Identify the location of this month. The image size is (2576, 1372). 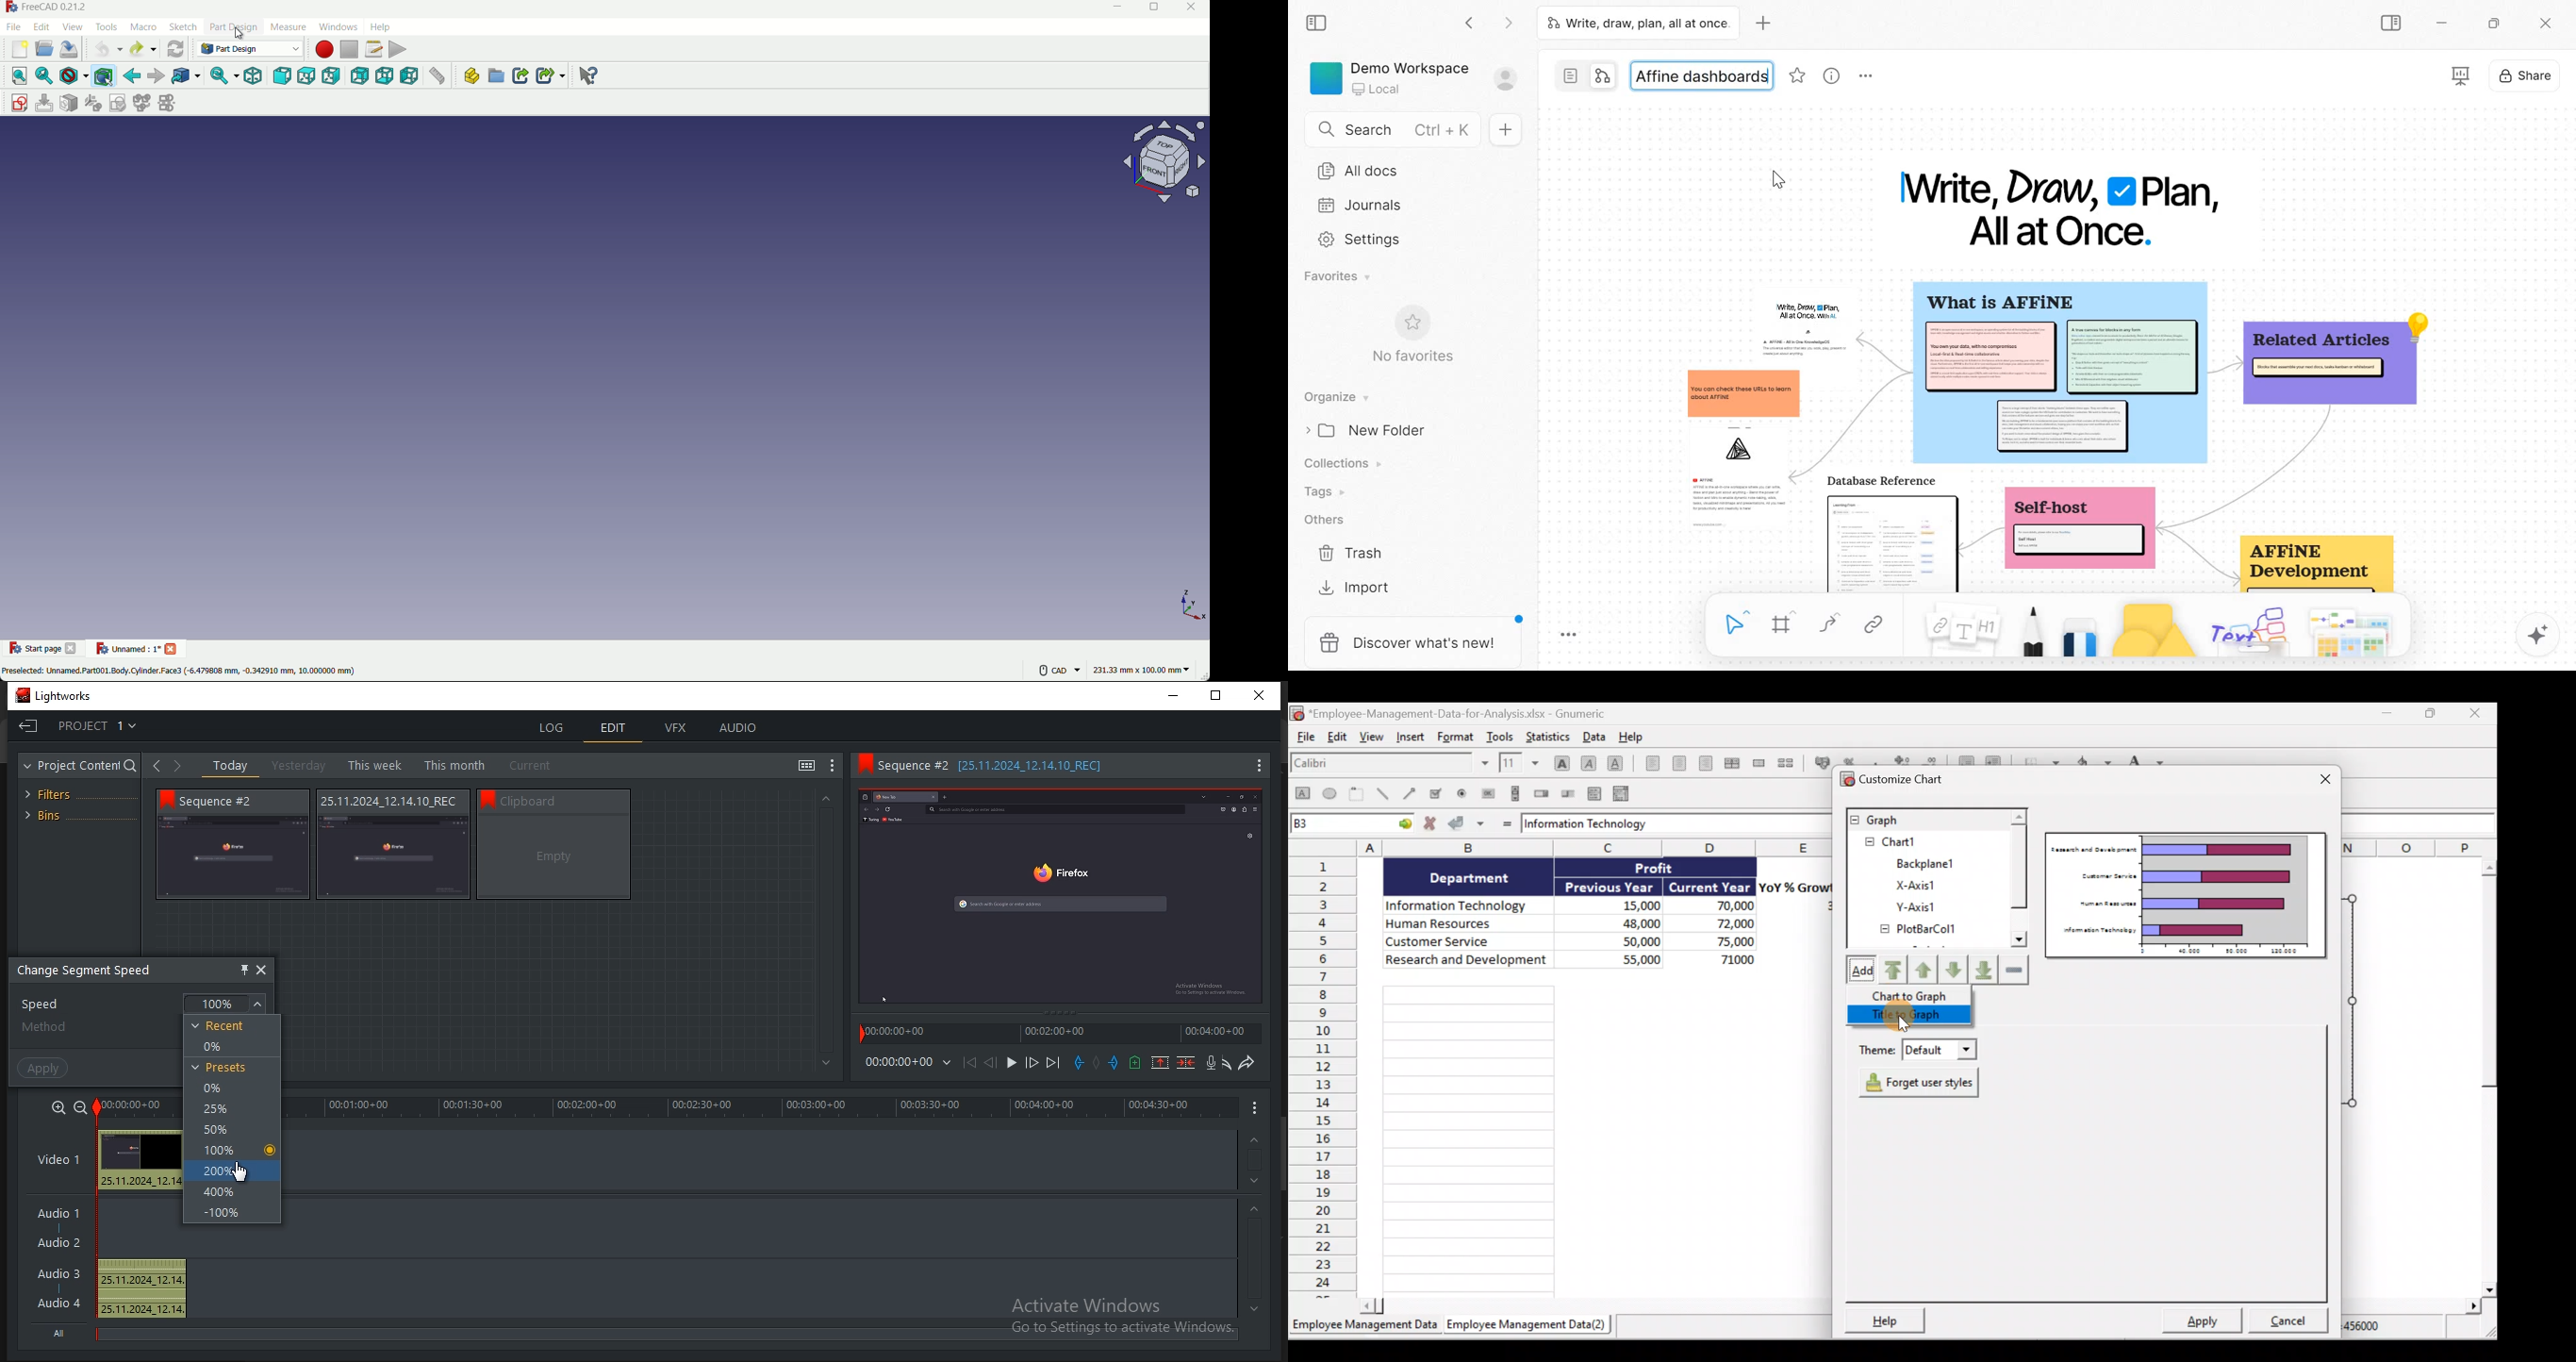
(454, 764).